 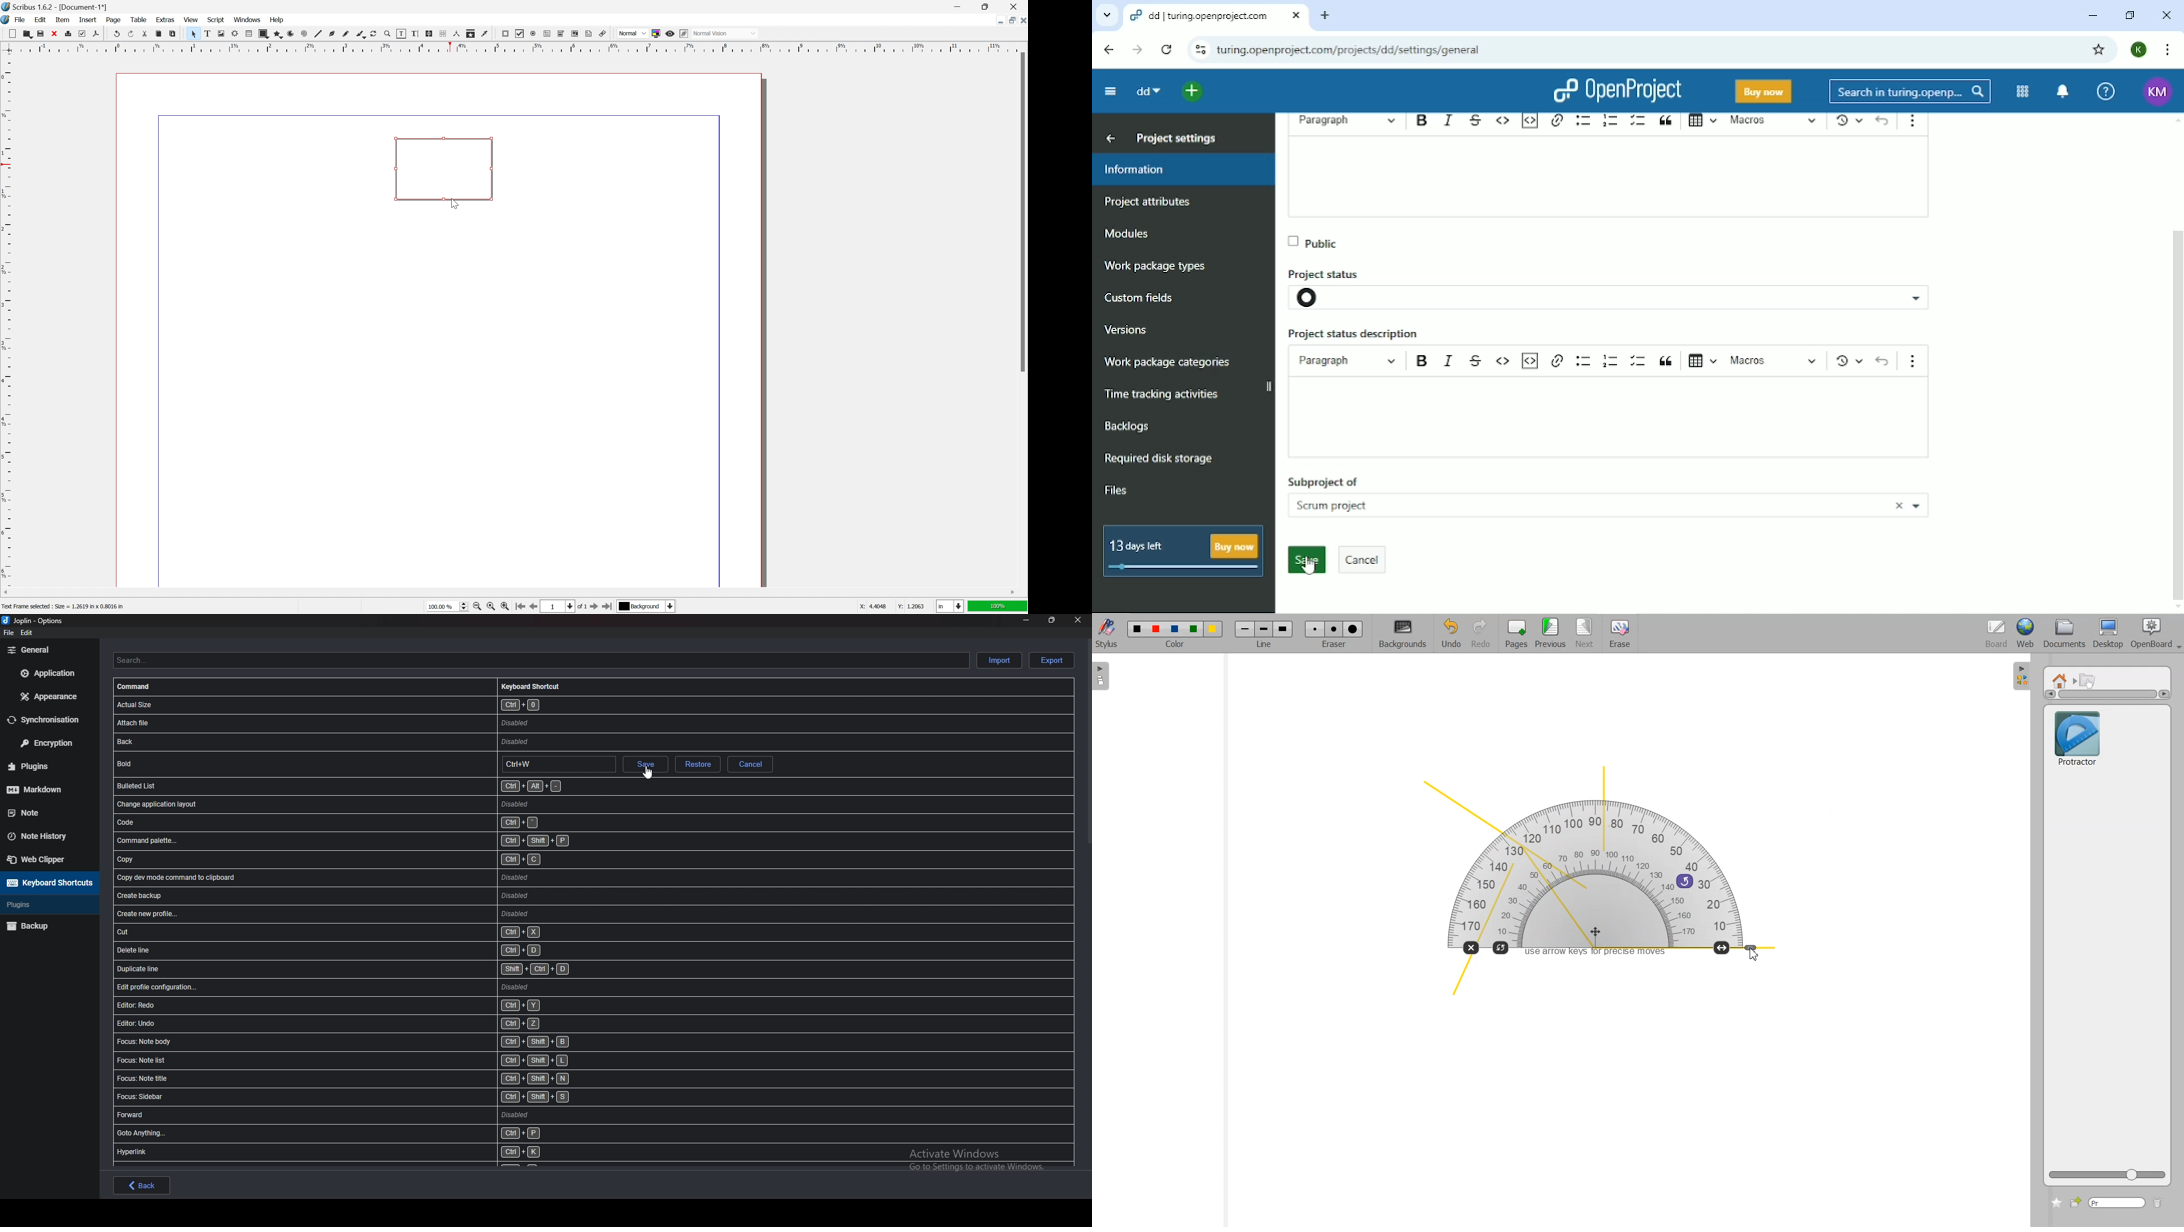 What do you see at coordinates (1168, 363) in the screenshot?
I see `Wok package categories` at bounding box center [1168, 363].